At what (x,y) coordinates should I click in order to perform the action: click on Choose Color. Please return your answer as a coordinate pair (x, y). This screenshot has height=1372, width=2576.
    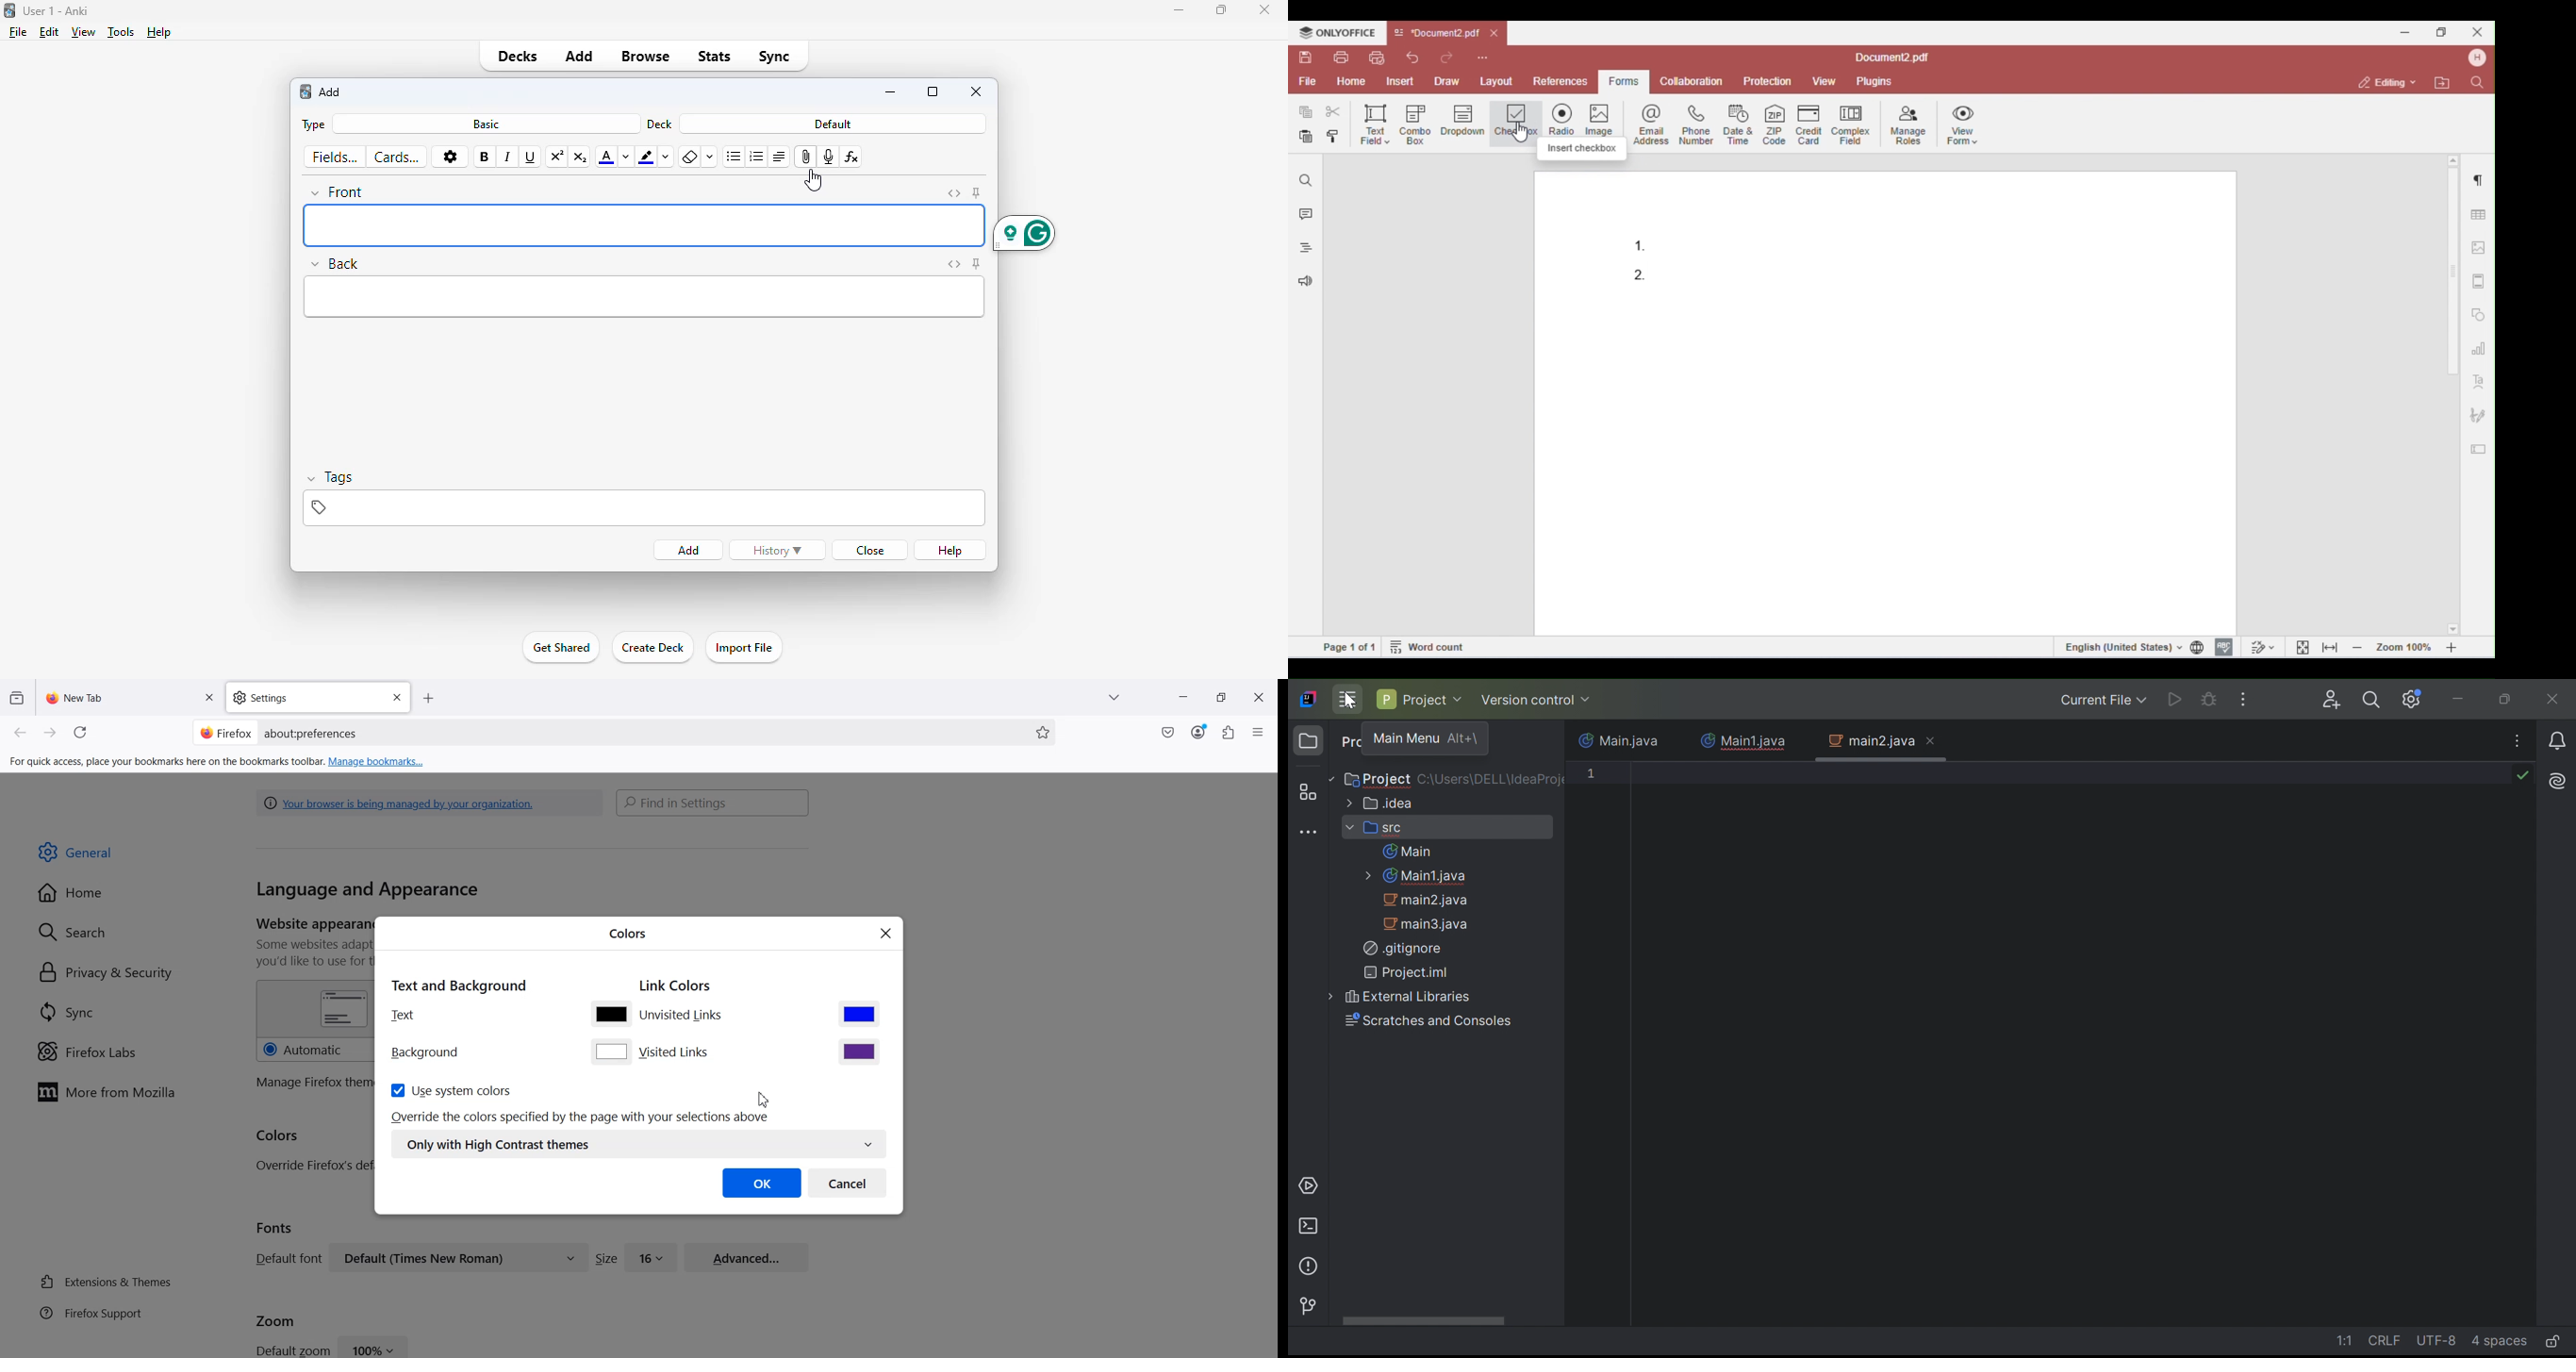
    Looking at the image, I should click on (612, 1051).